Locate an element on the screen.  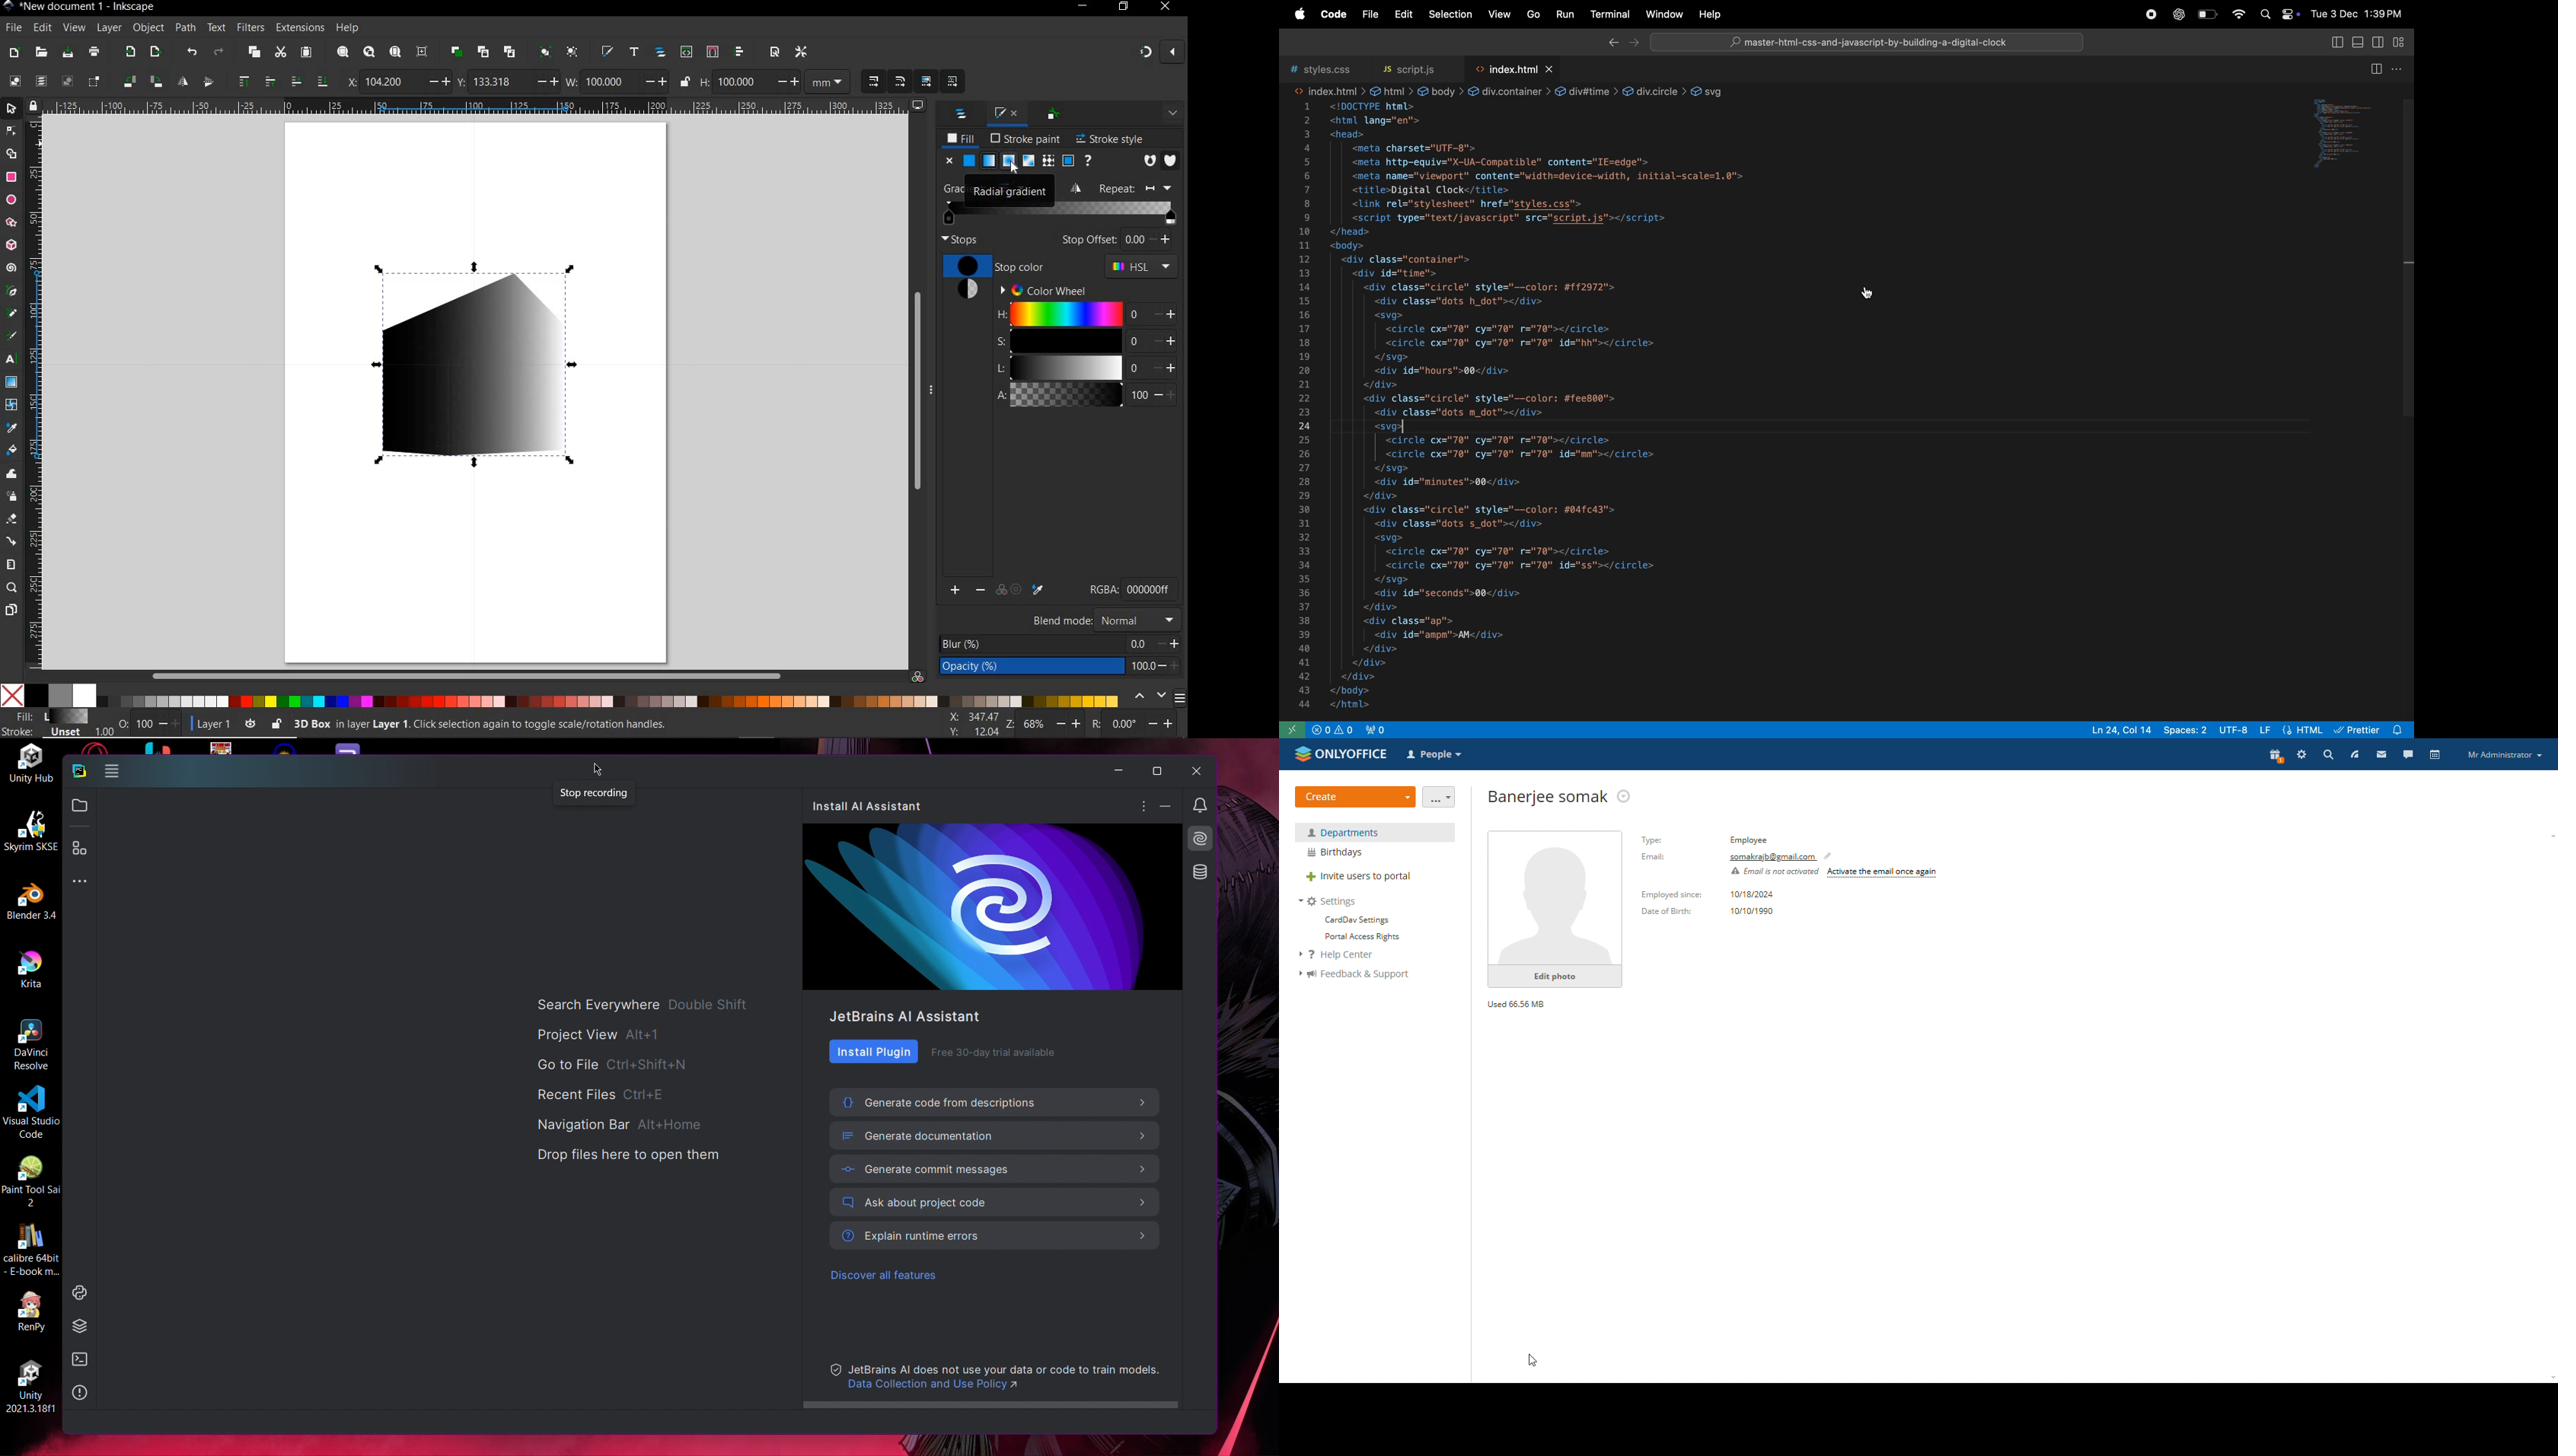
DUPLICATE is located at coordinates (456, 52).